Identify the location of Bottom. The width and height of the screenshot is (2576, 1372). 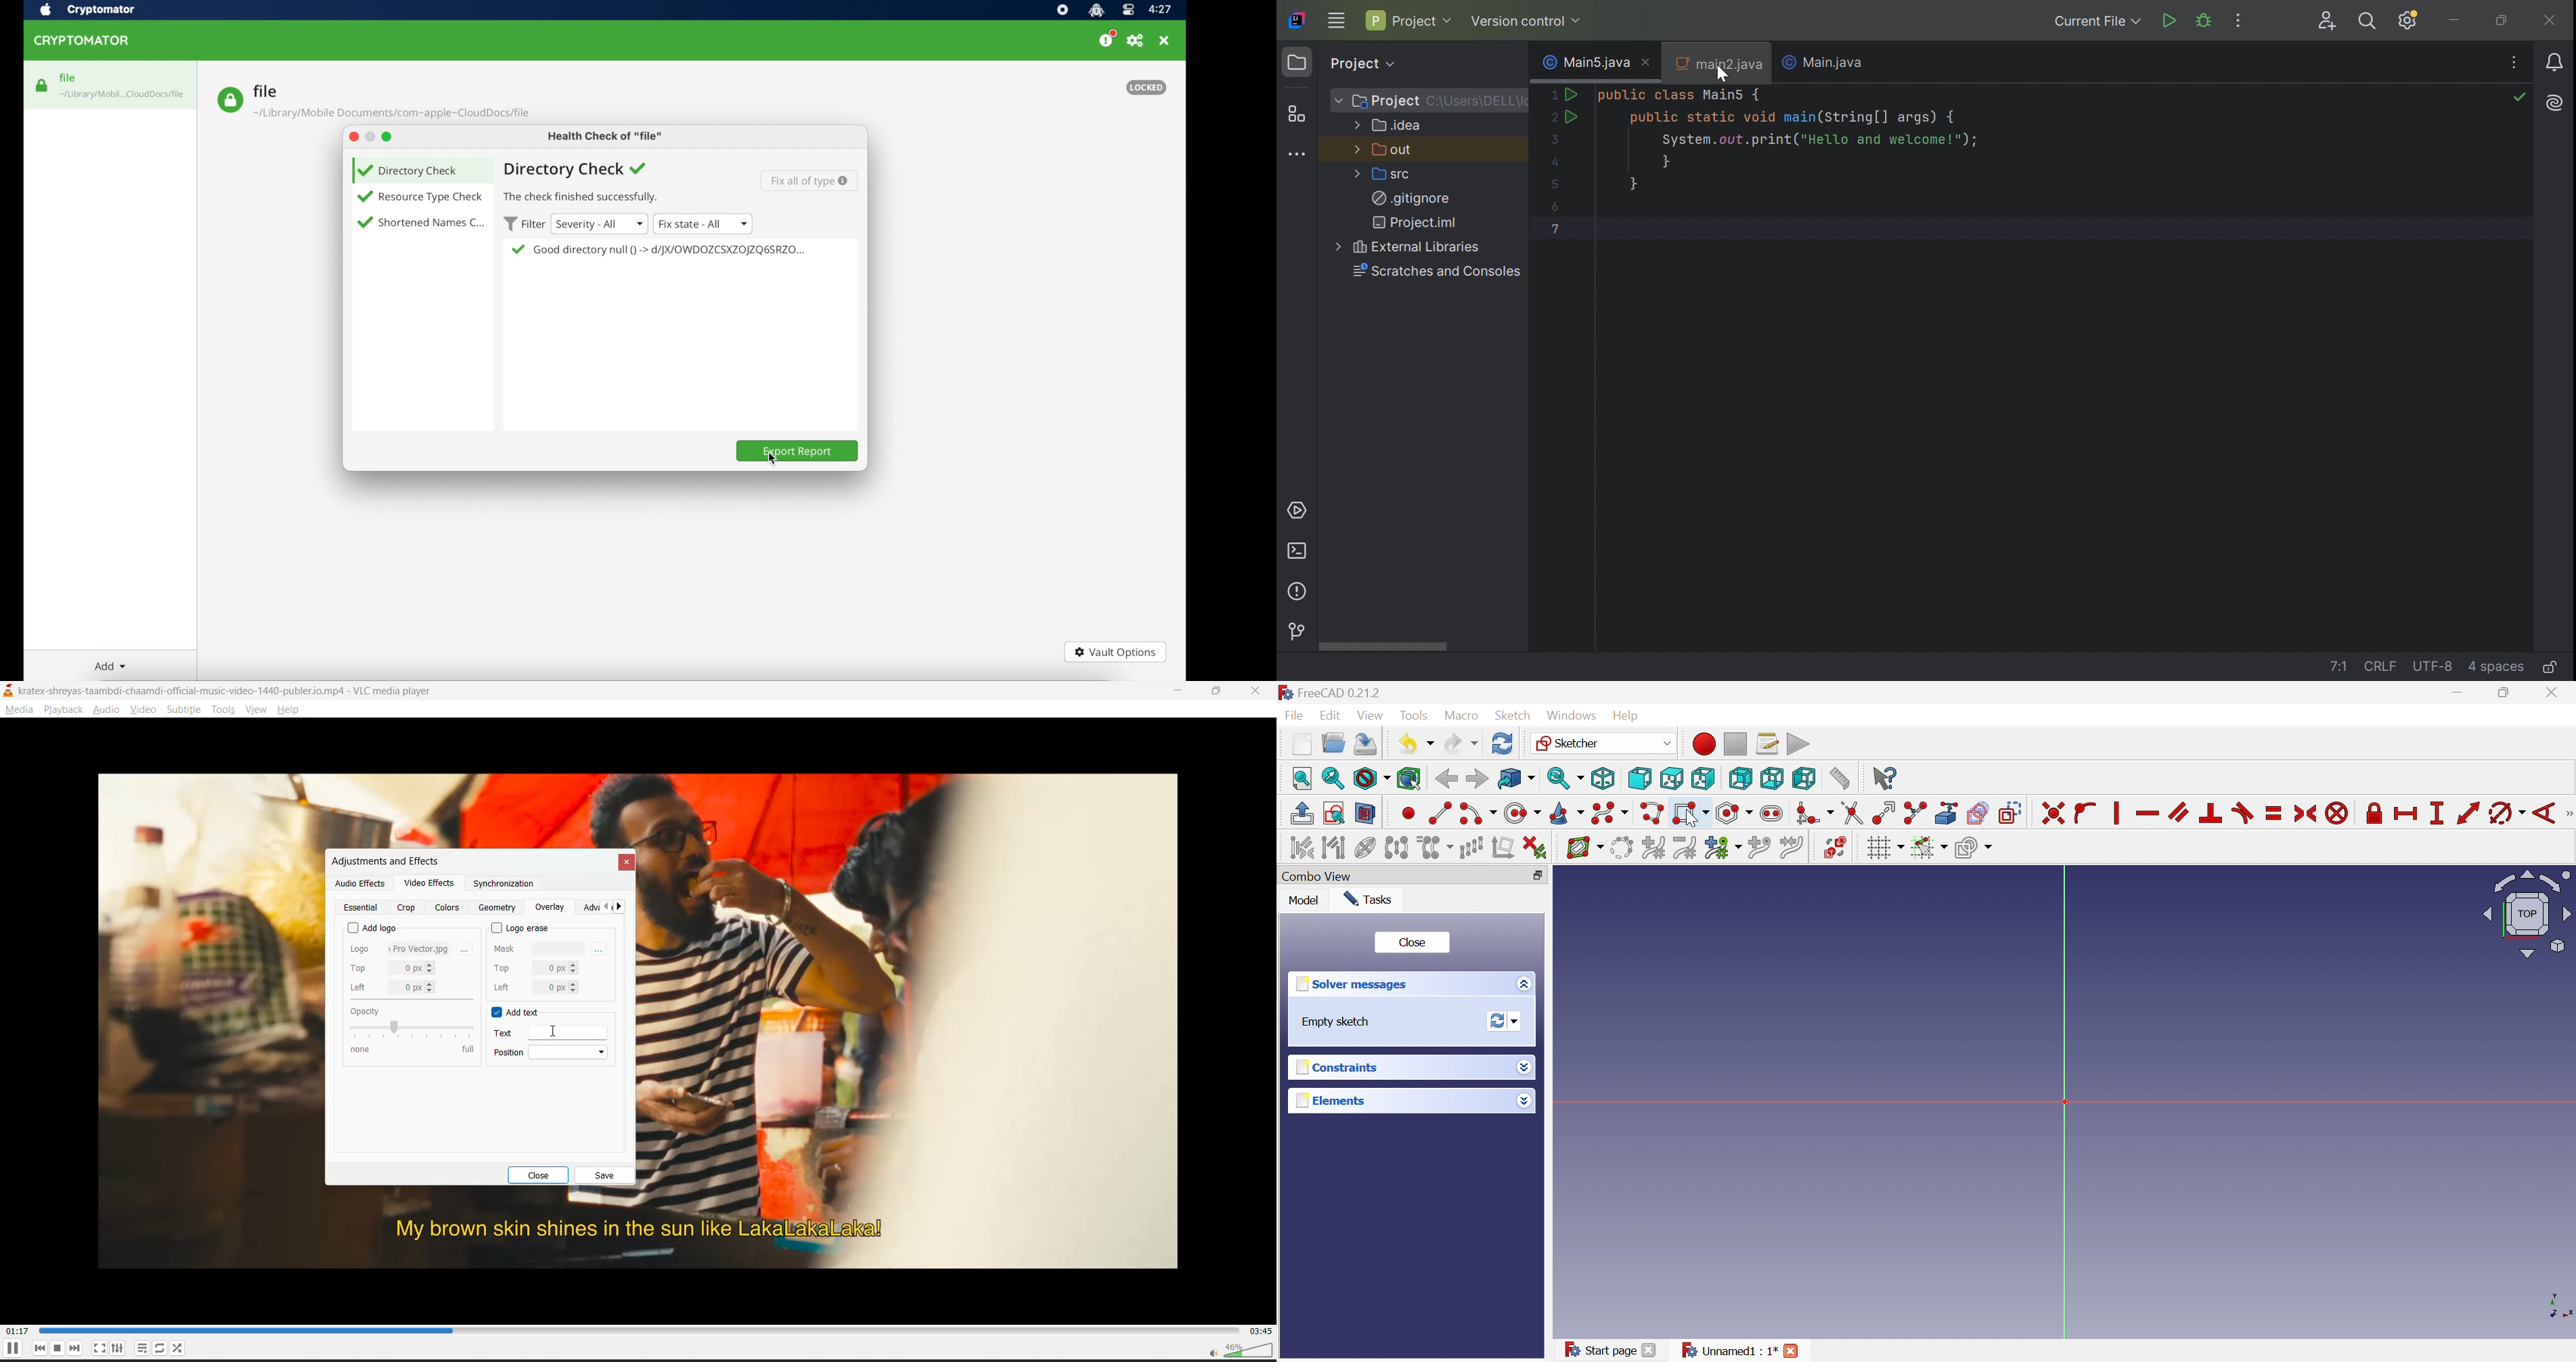
(1771, 778).